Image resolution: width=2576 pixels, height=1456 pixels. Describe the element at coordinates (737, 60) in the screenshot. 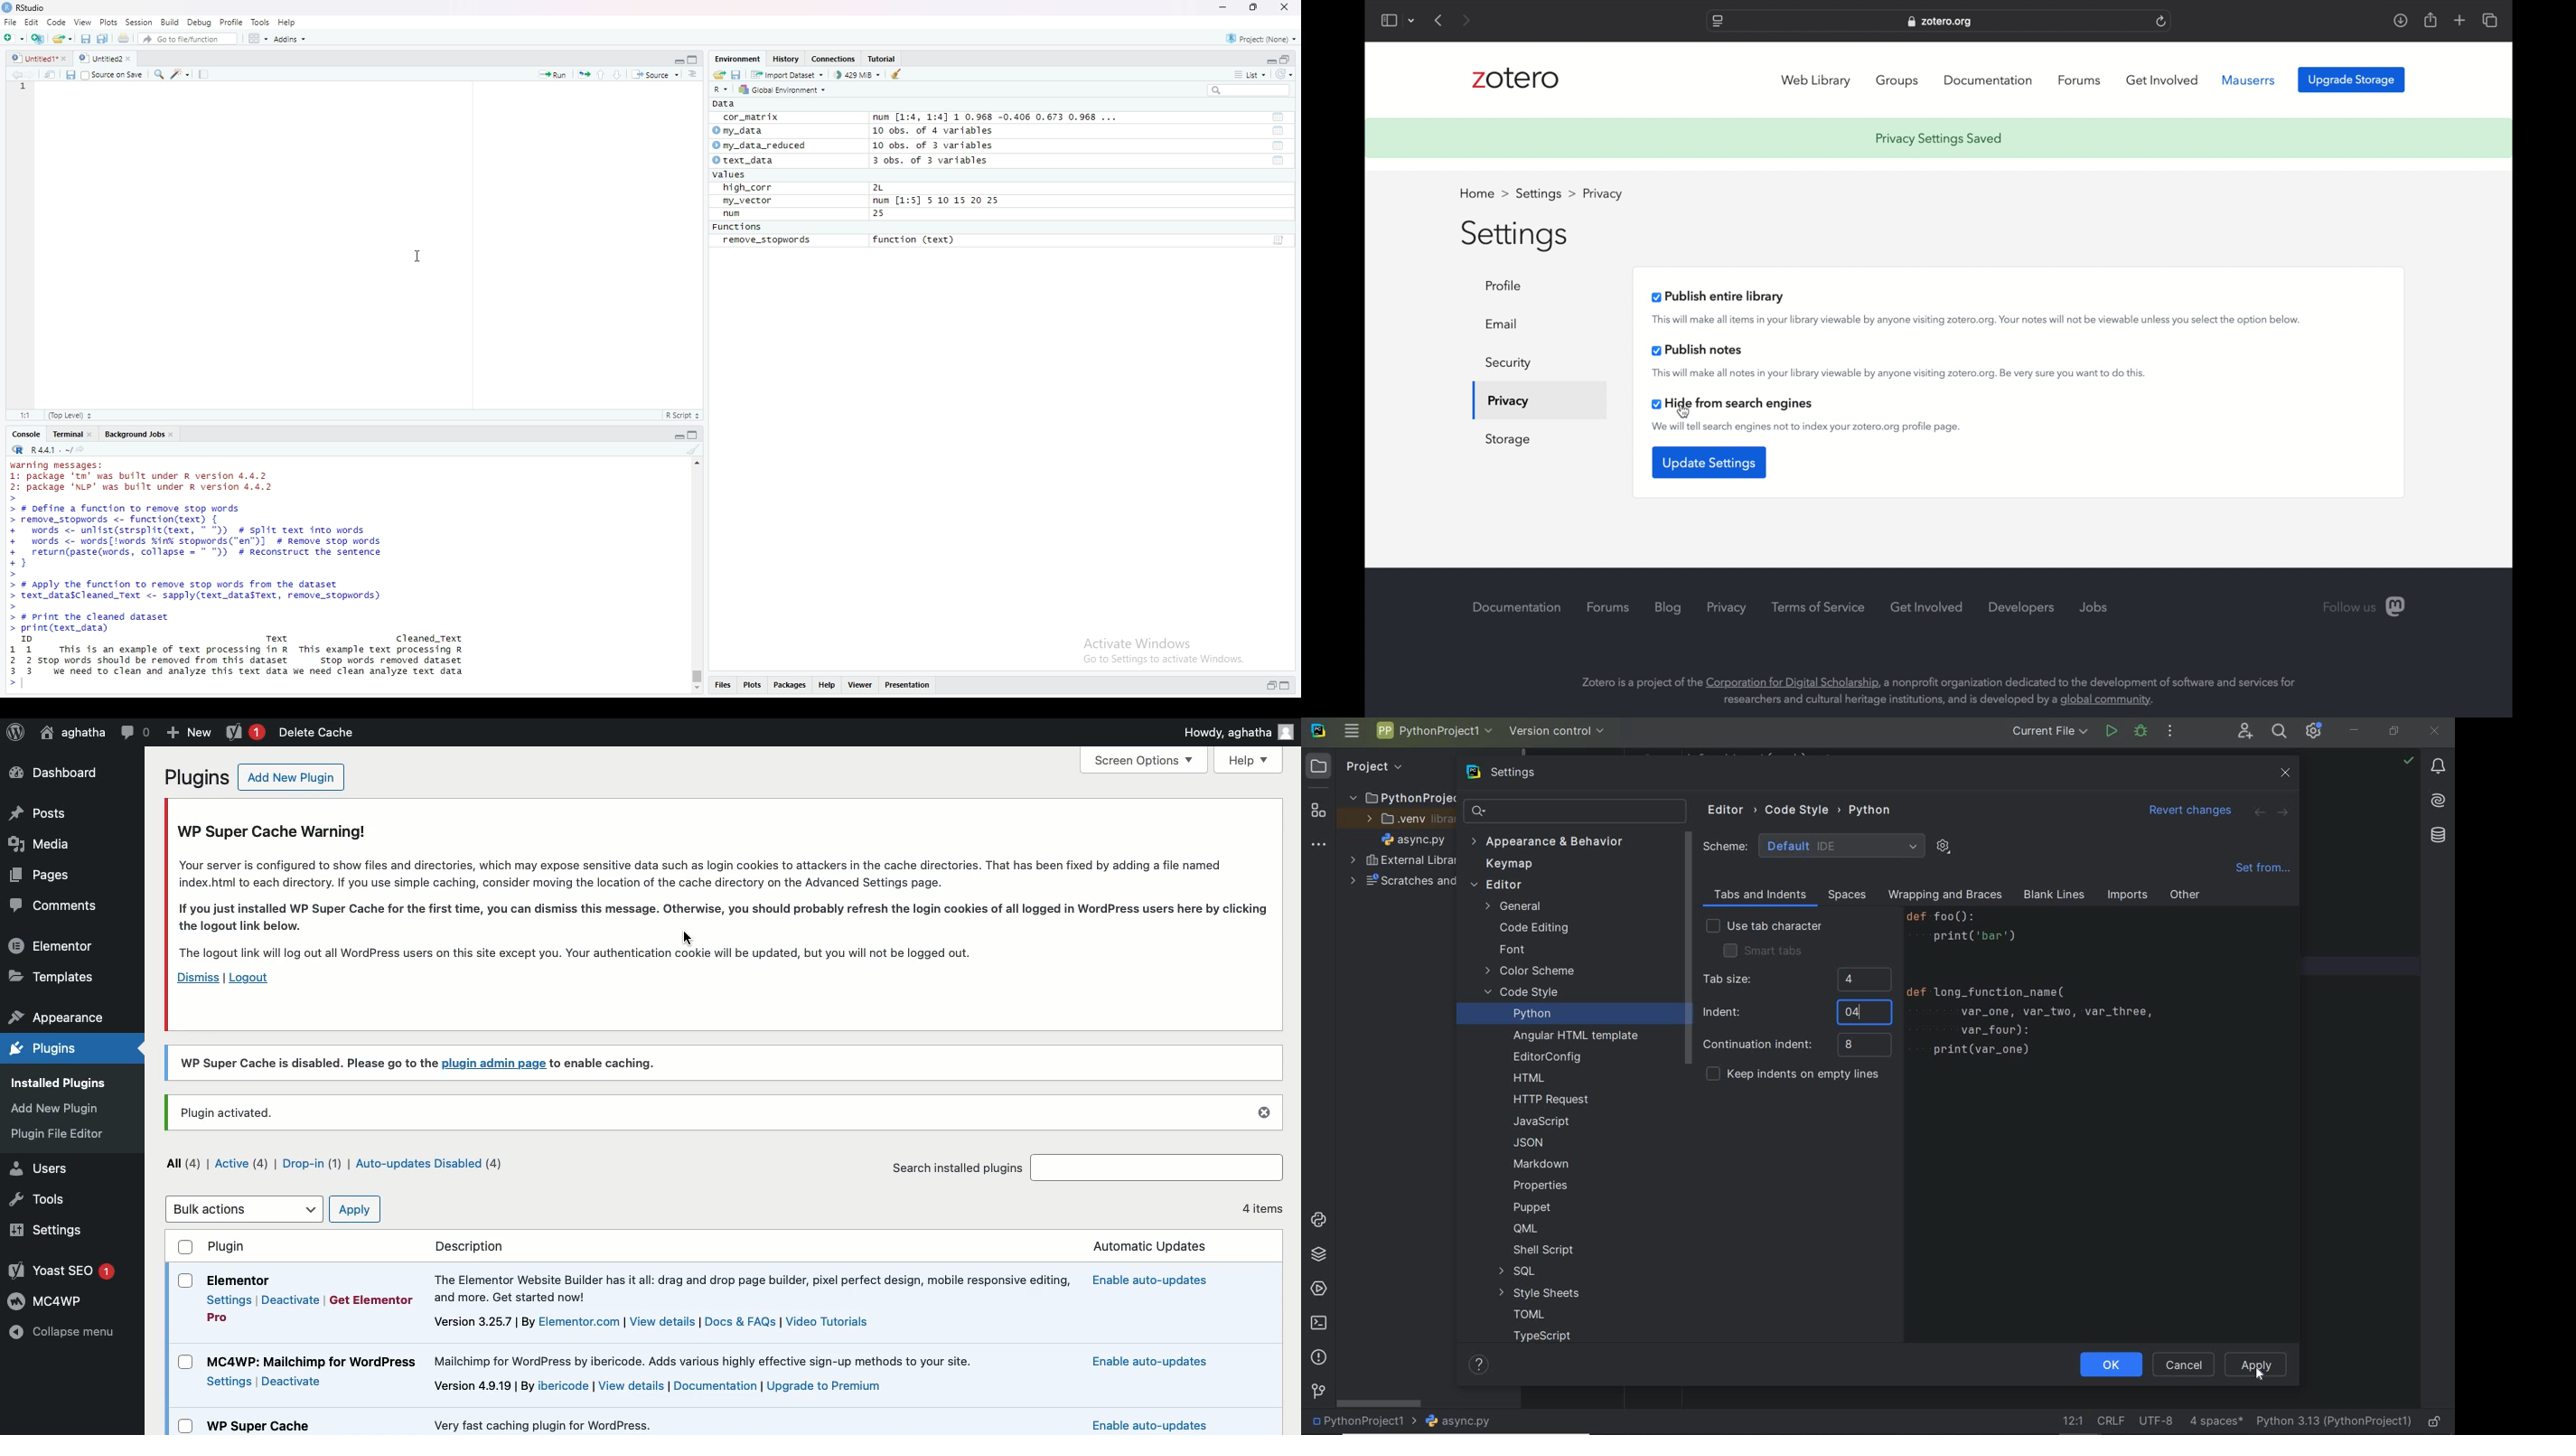

I see `Environment` at that location.